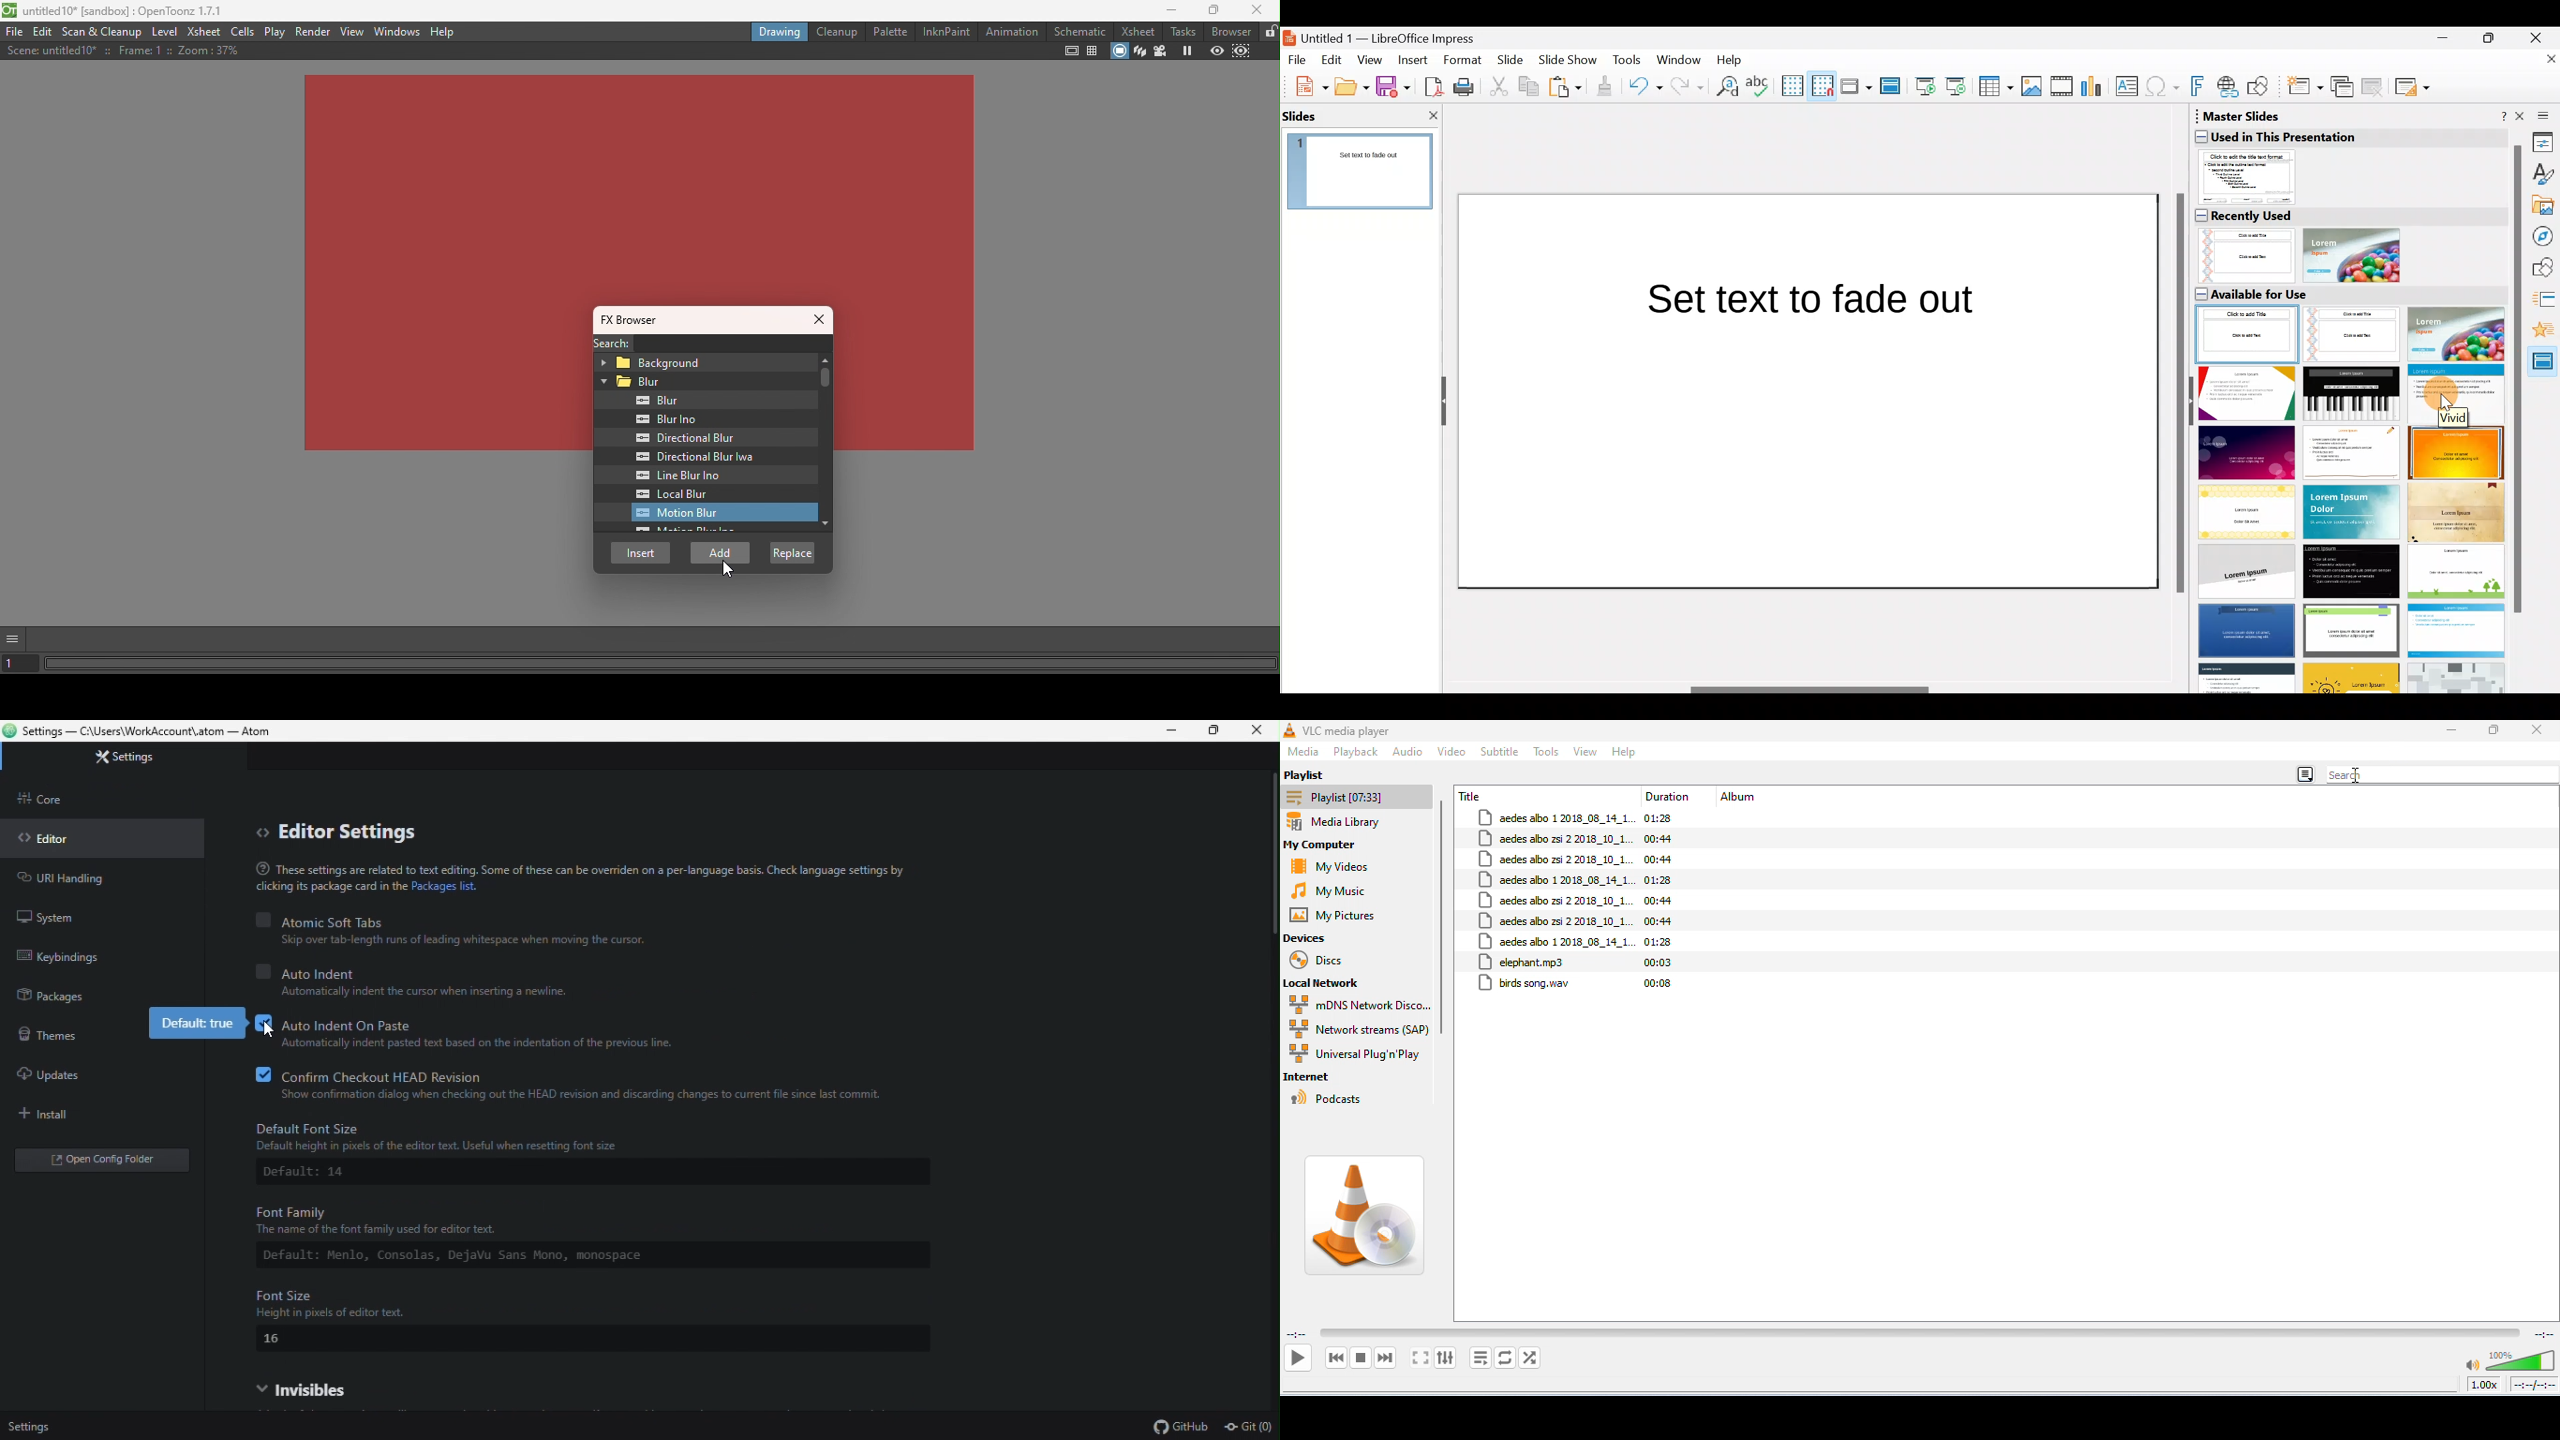 The width and height of the screenshot is (2576, 1456). Describe the element at coordinates (1182, 1427) in the screenshot. I see `github` at that location.